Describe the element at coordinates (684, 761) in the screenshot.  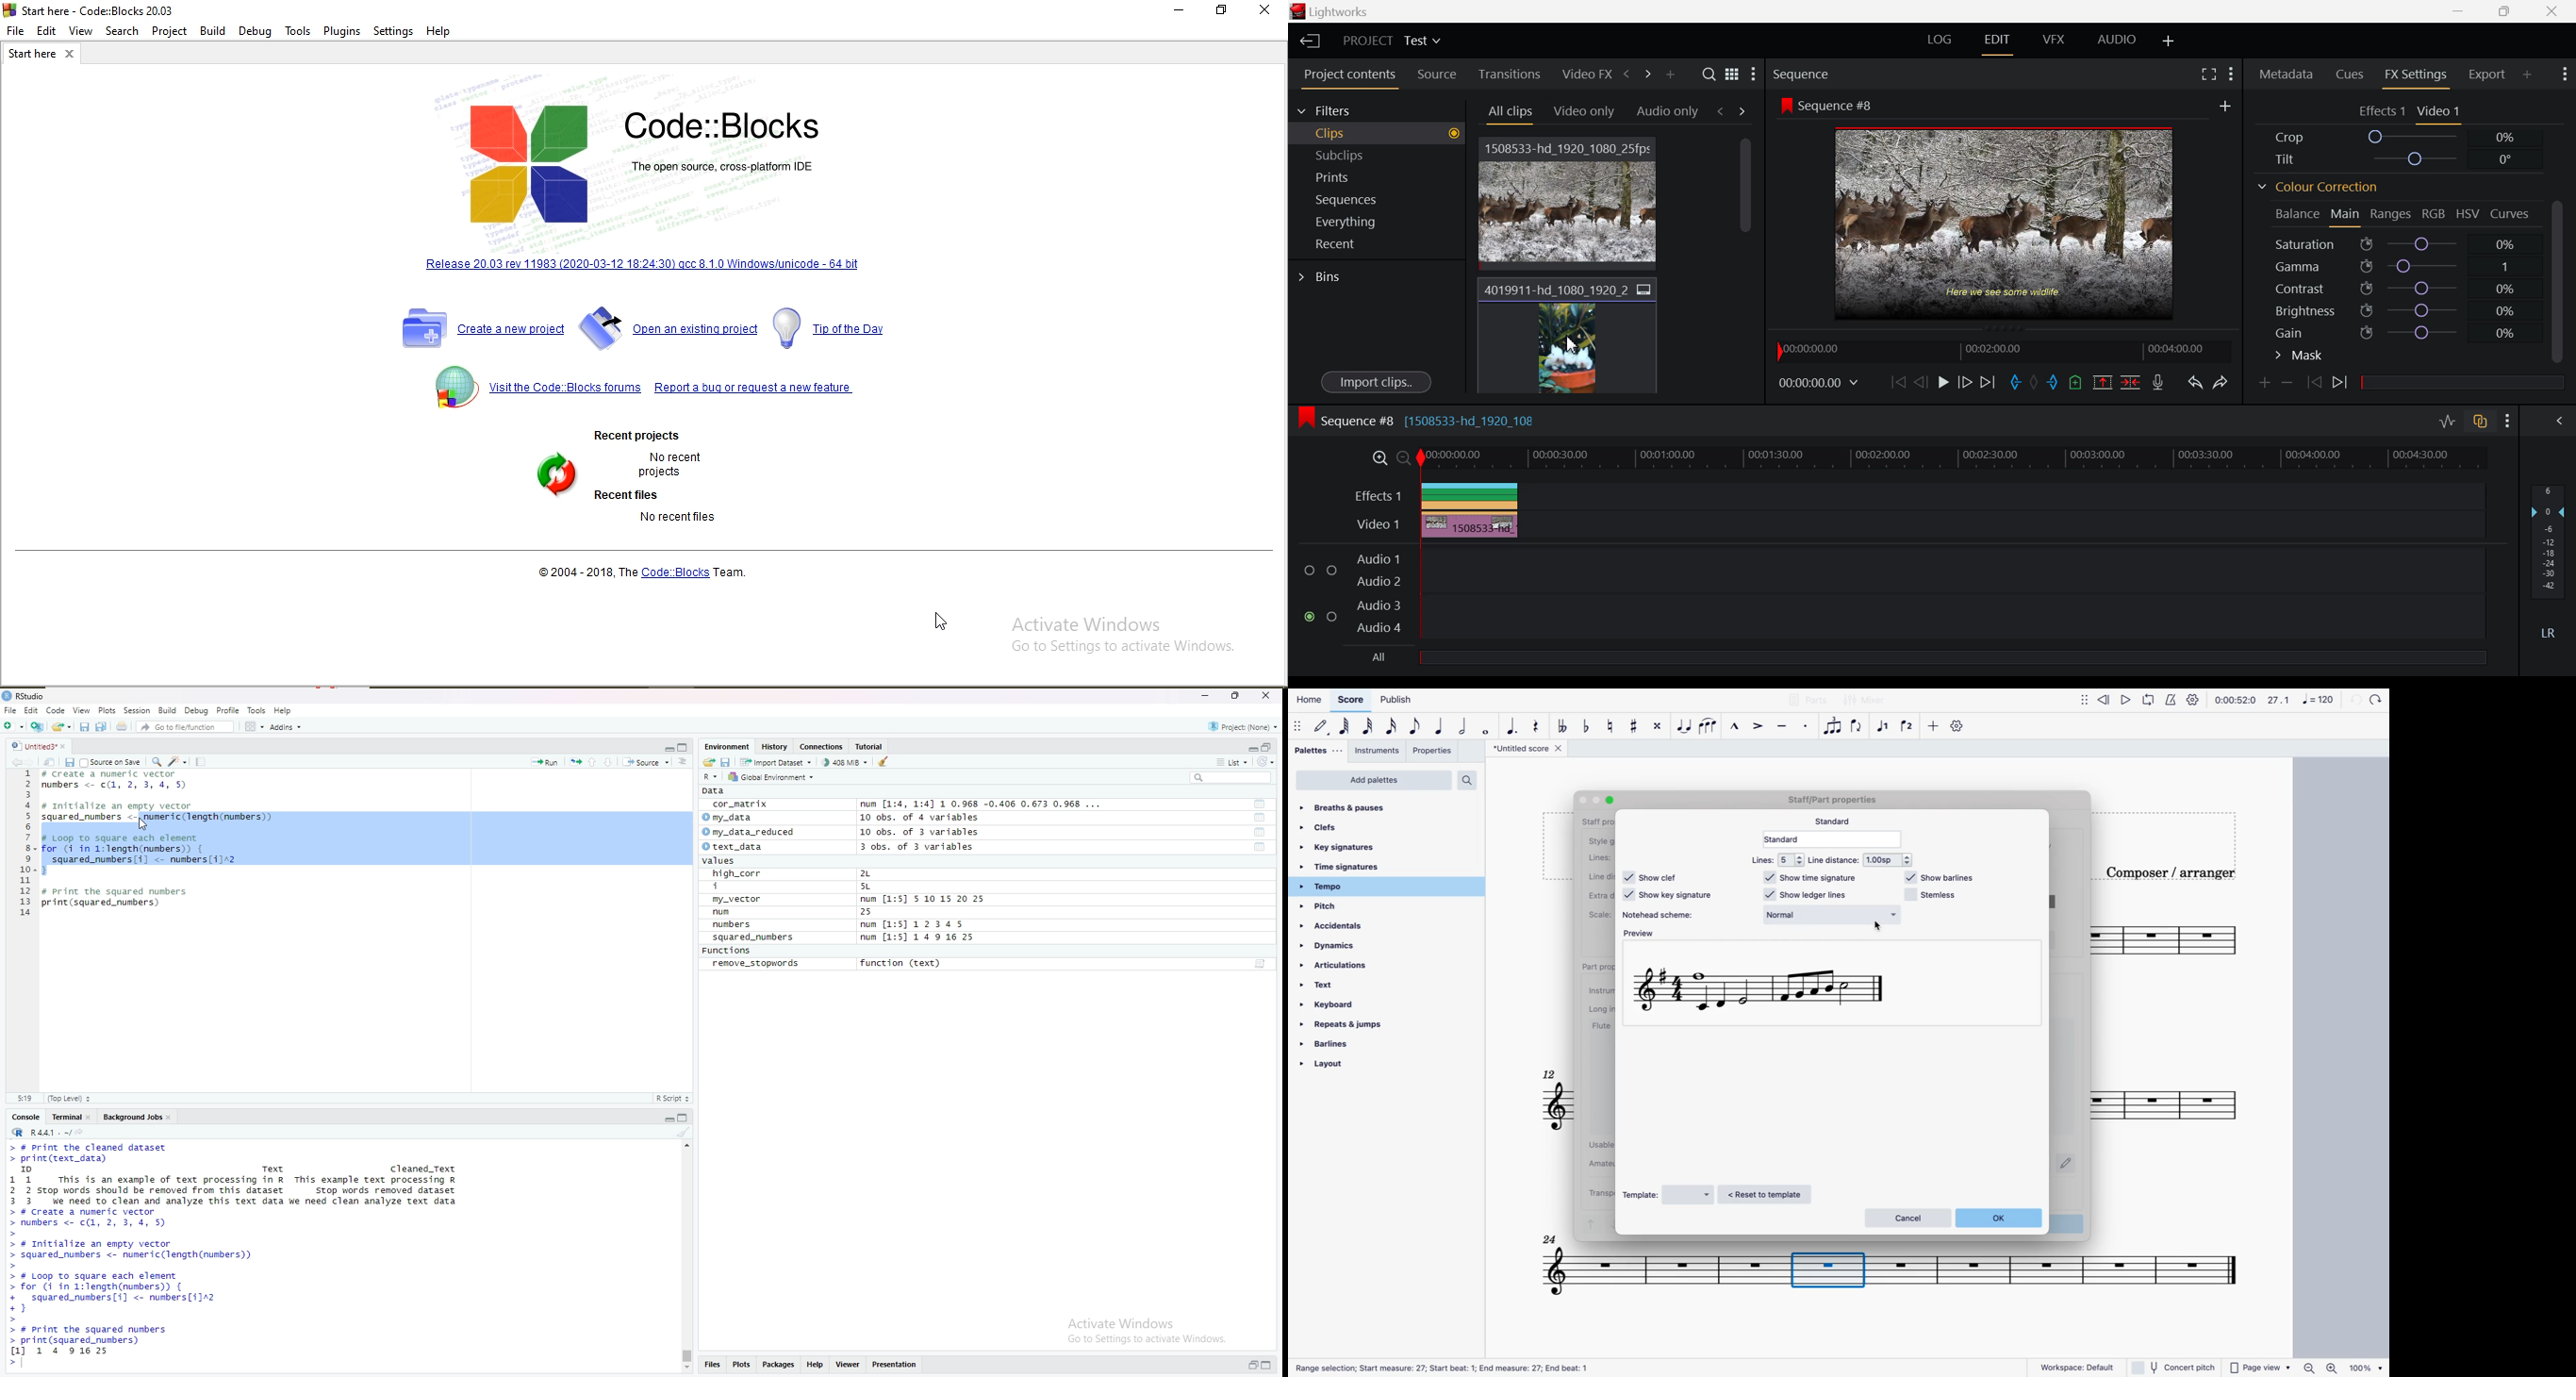
I see `Document outline` at that location.